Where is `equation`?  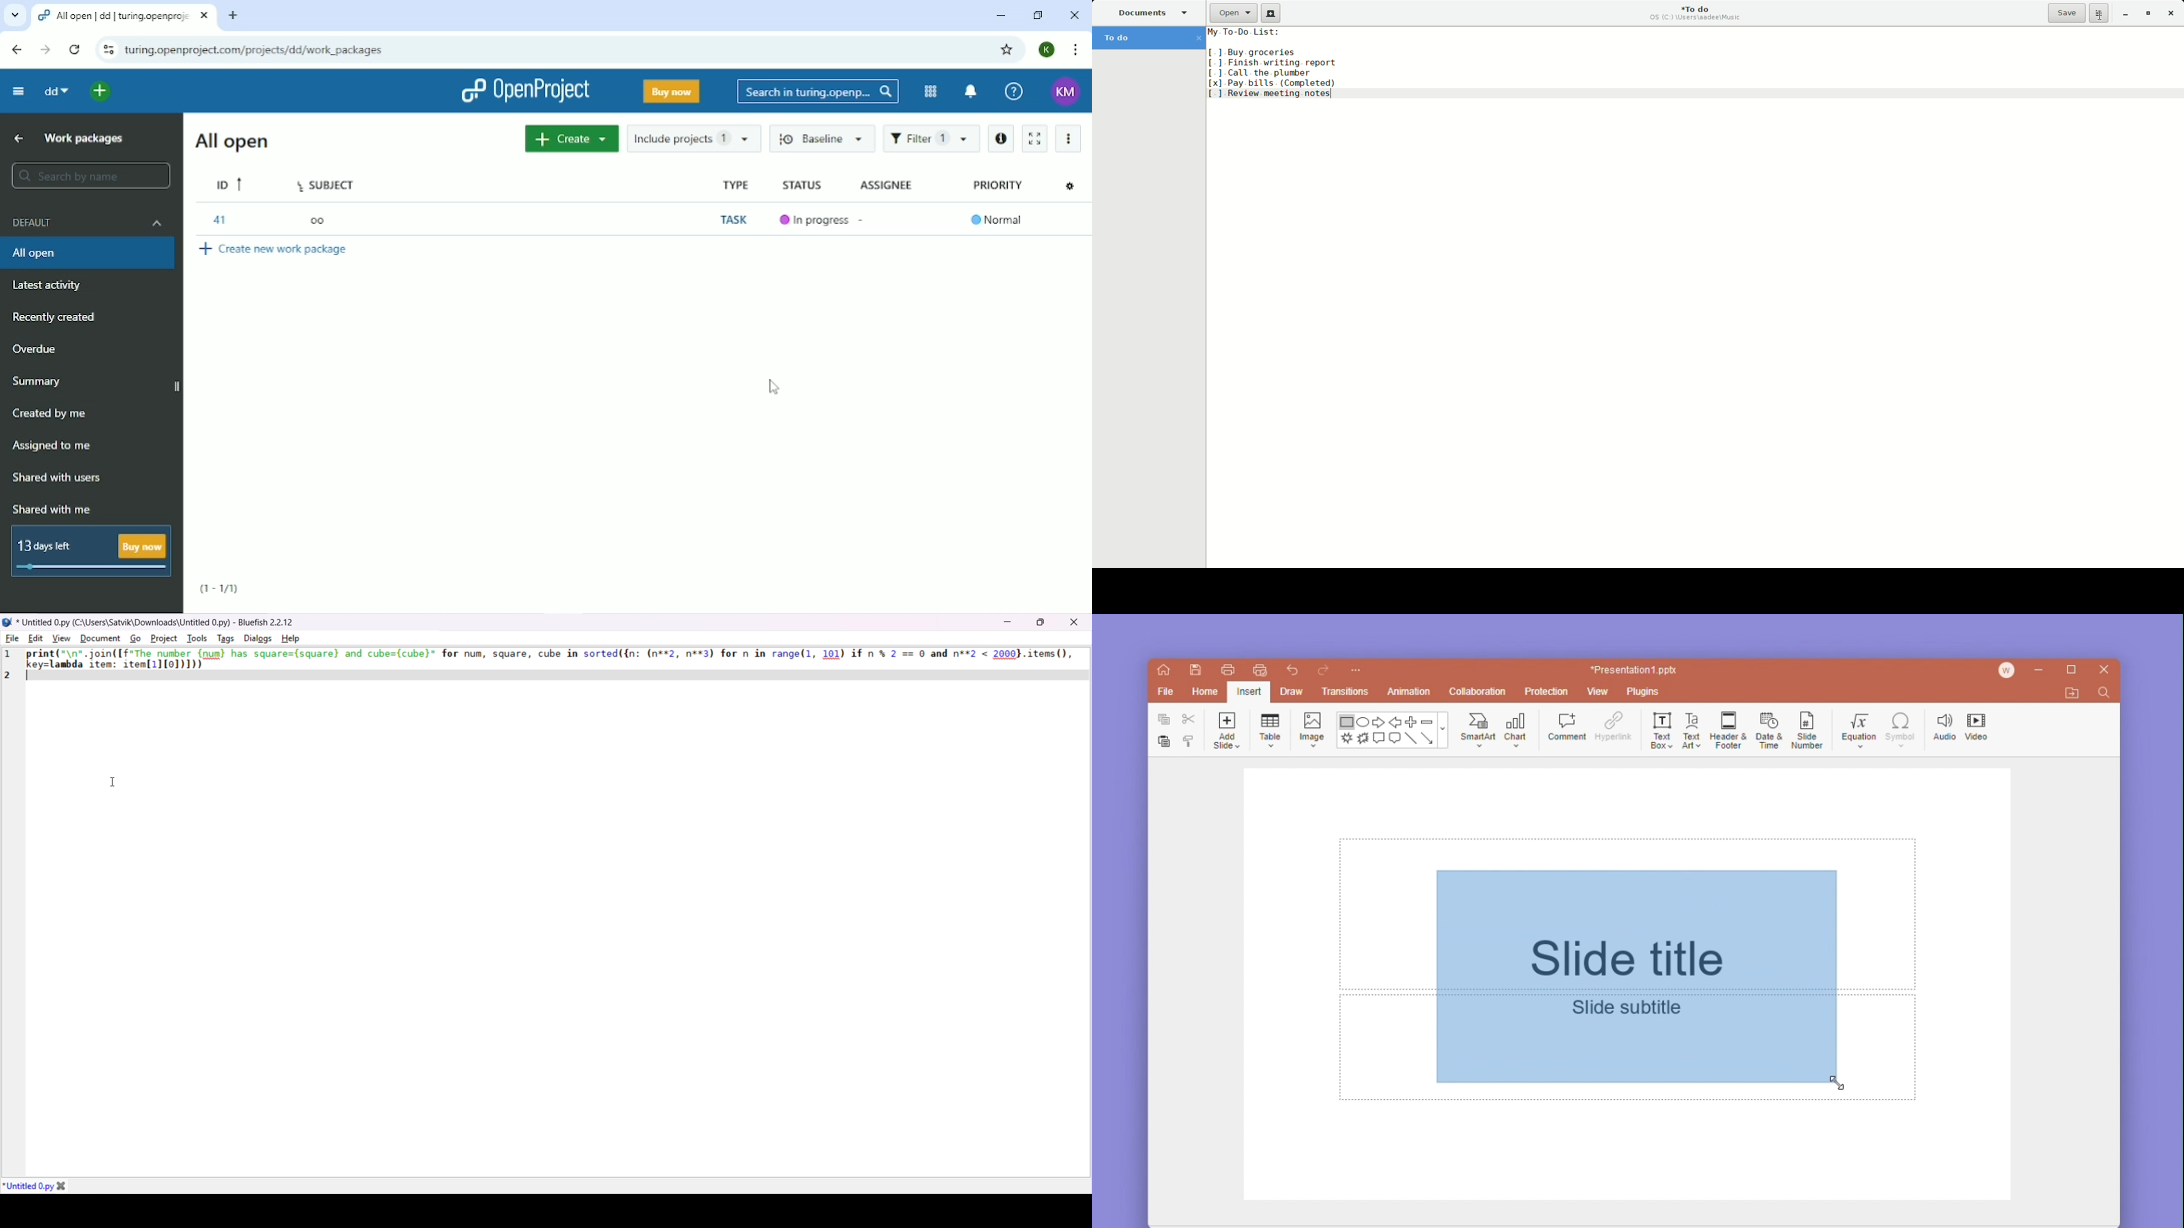 equation is located at coordinates (1856, 727).